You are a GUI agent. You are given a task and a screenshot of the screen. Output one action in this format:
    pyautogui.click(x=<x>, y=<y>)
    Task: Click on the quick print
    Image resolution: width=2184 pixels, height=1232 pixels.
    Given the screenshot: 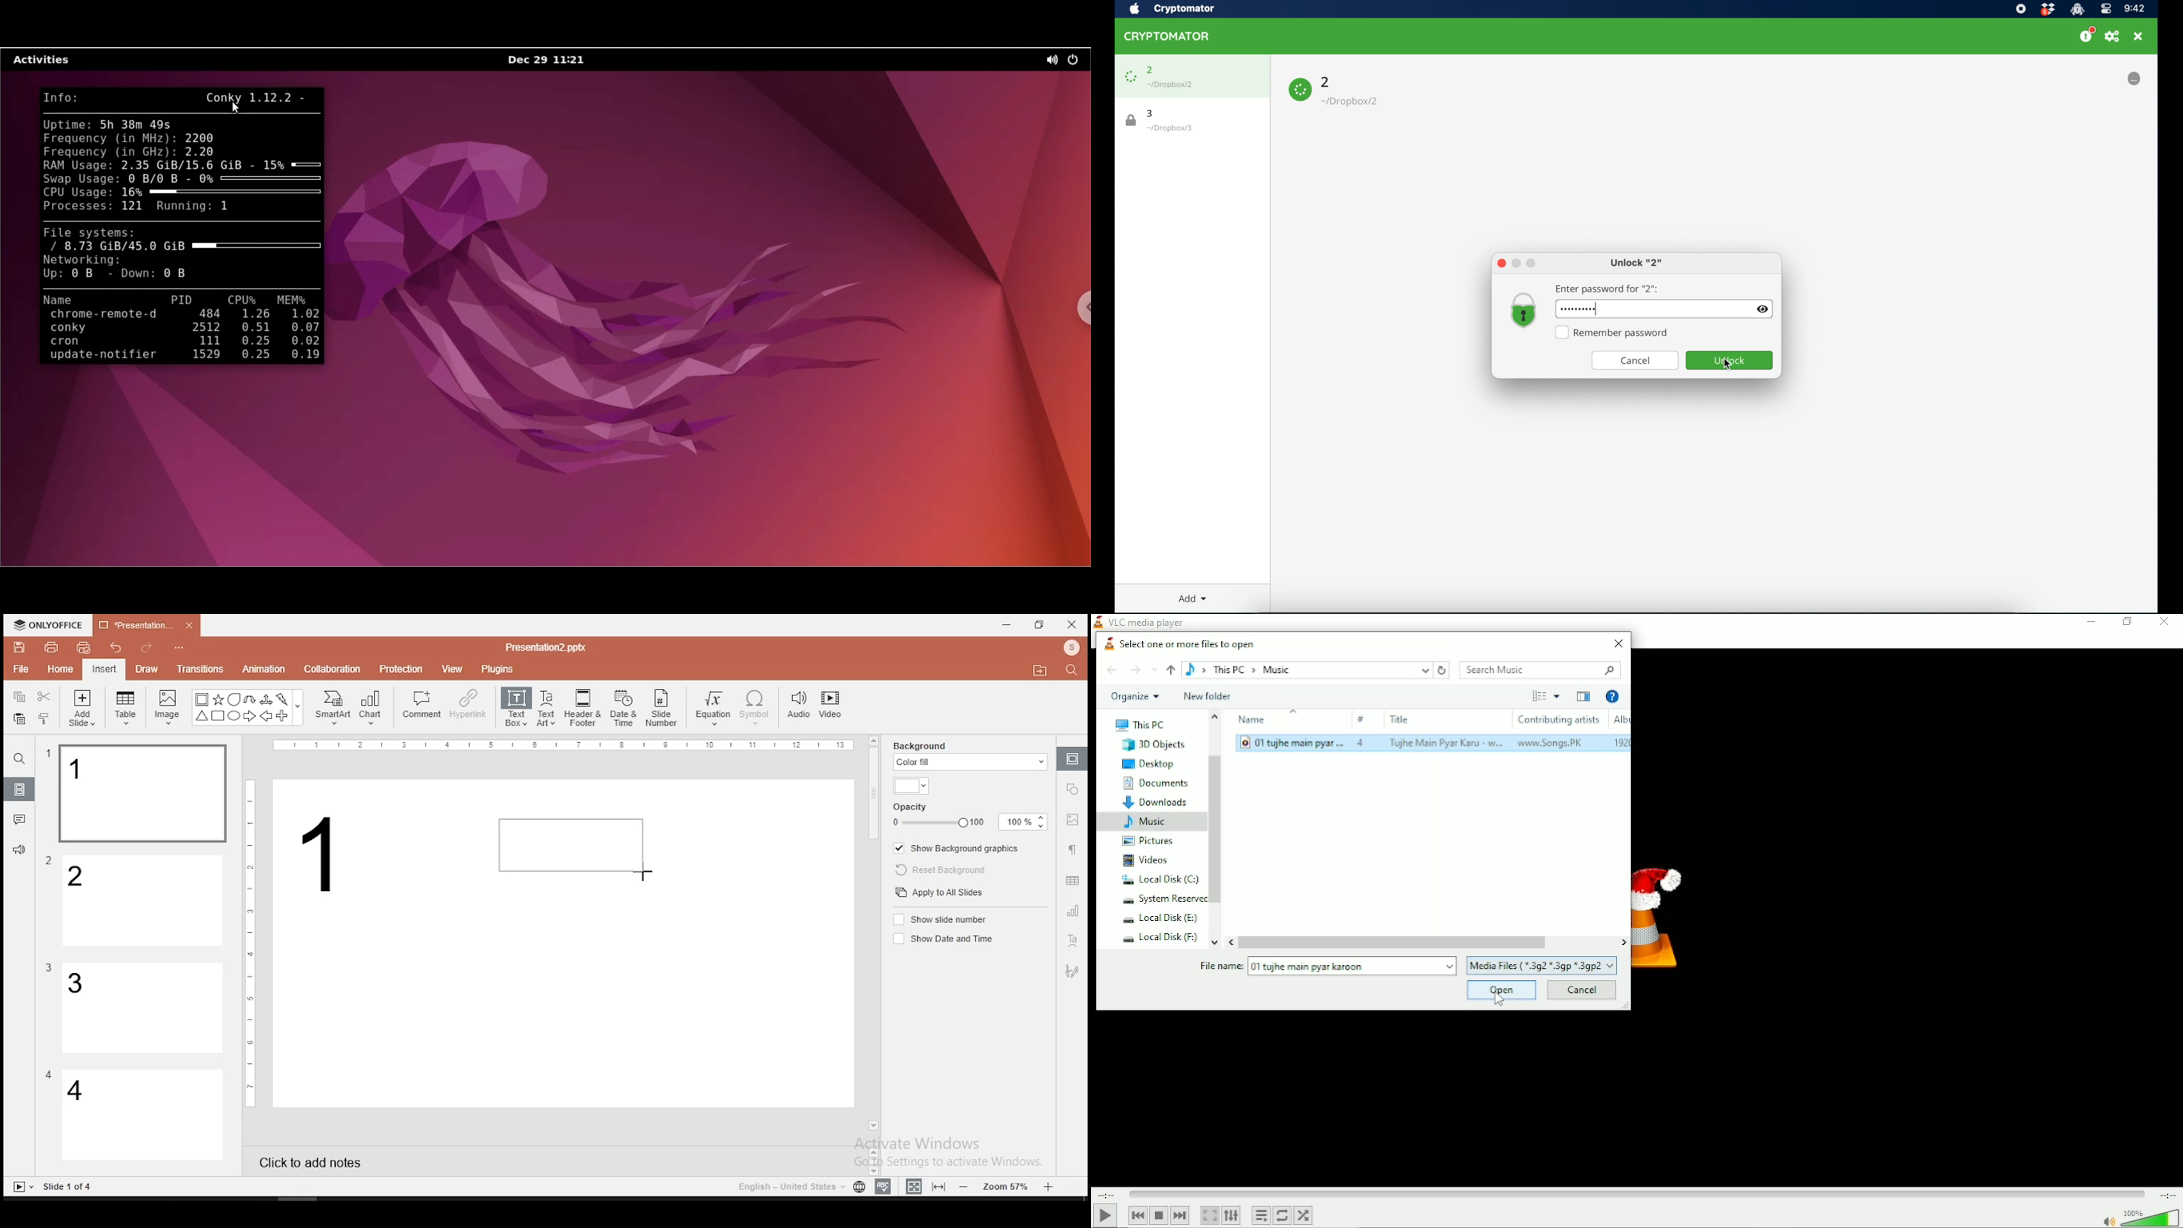 What is the action you would take?
    pyautogui.click(x=84, y=647)
    